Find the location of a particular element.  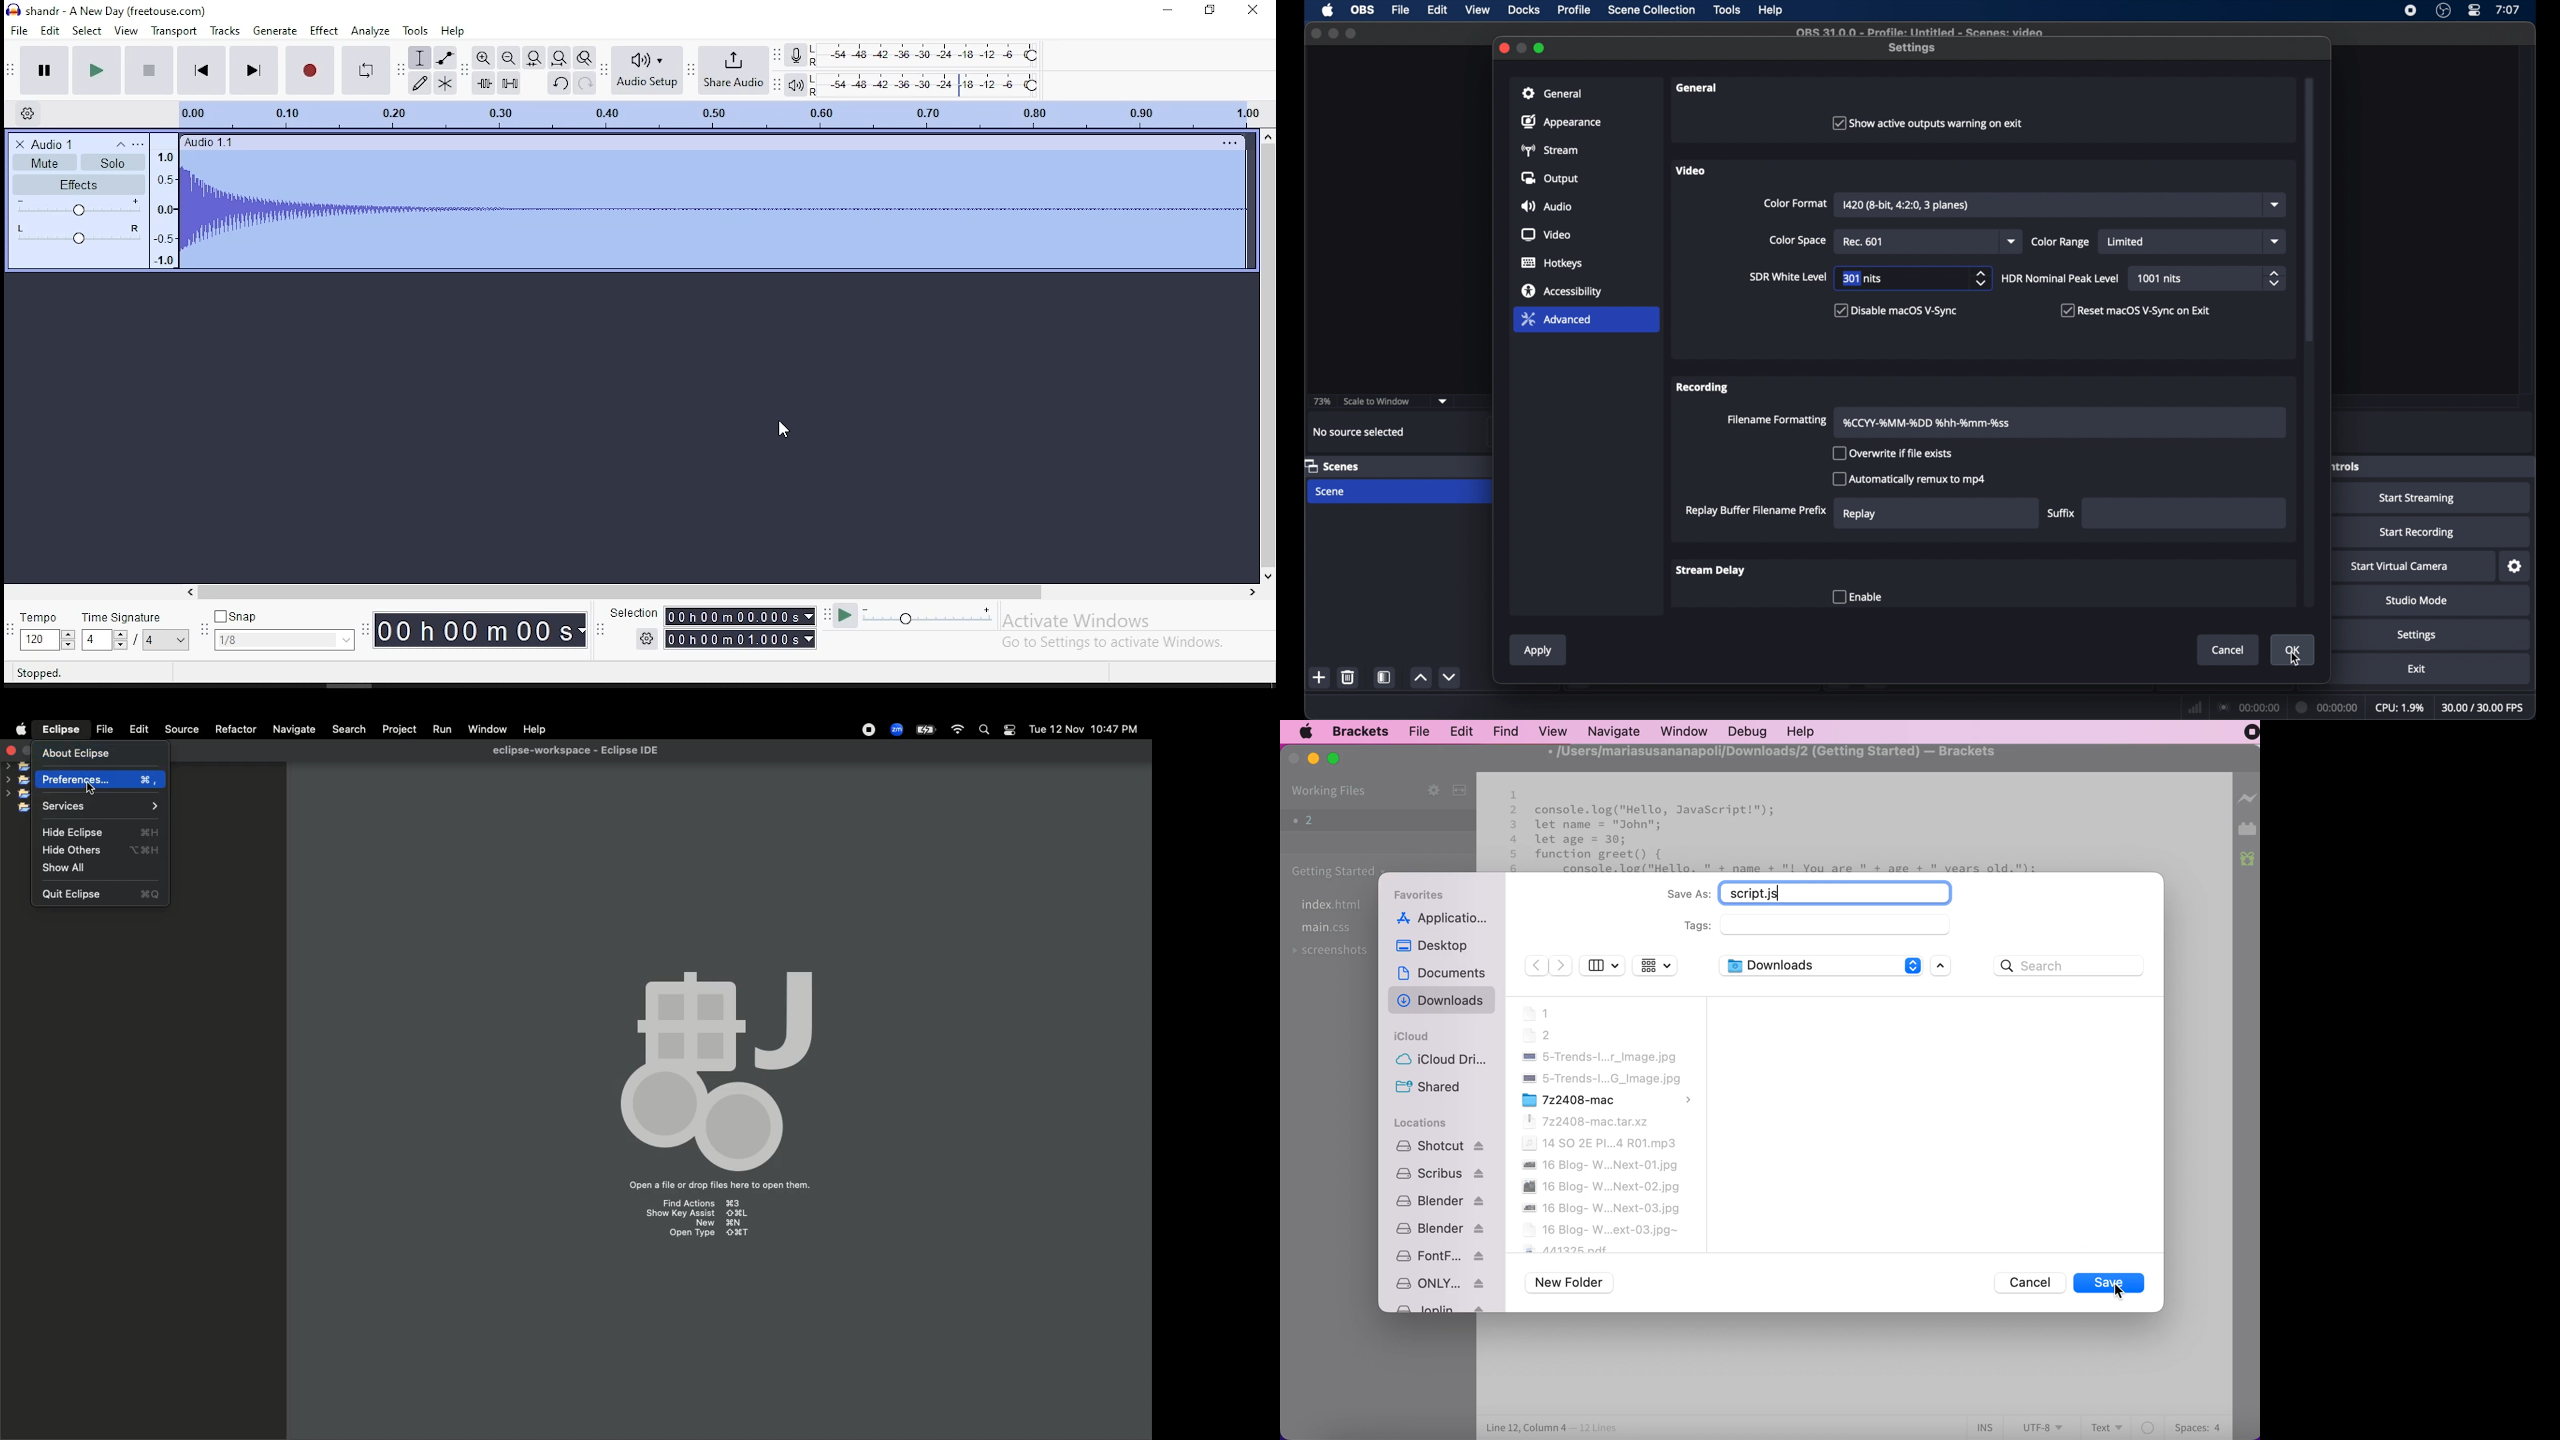

Notification bar is located at coordinates (1009, 731).